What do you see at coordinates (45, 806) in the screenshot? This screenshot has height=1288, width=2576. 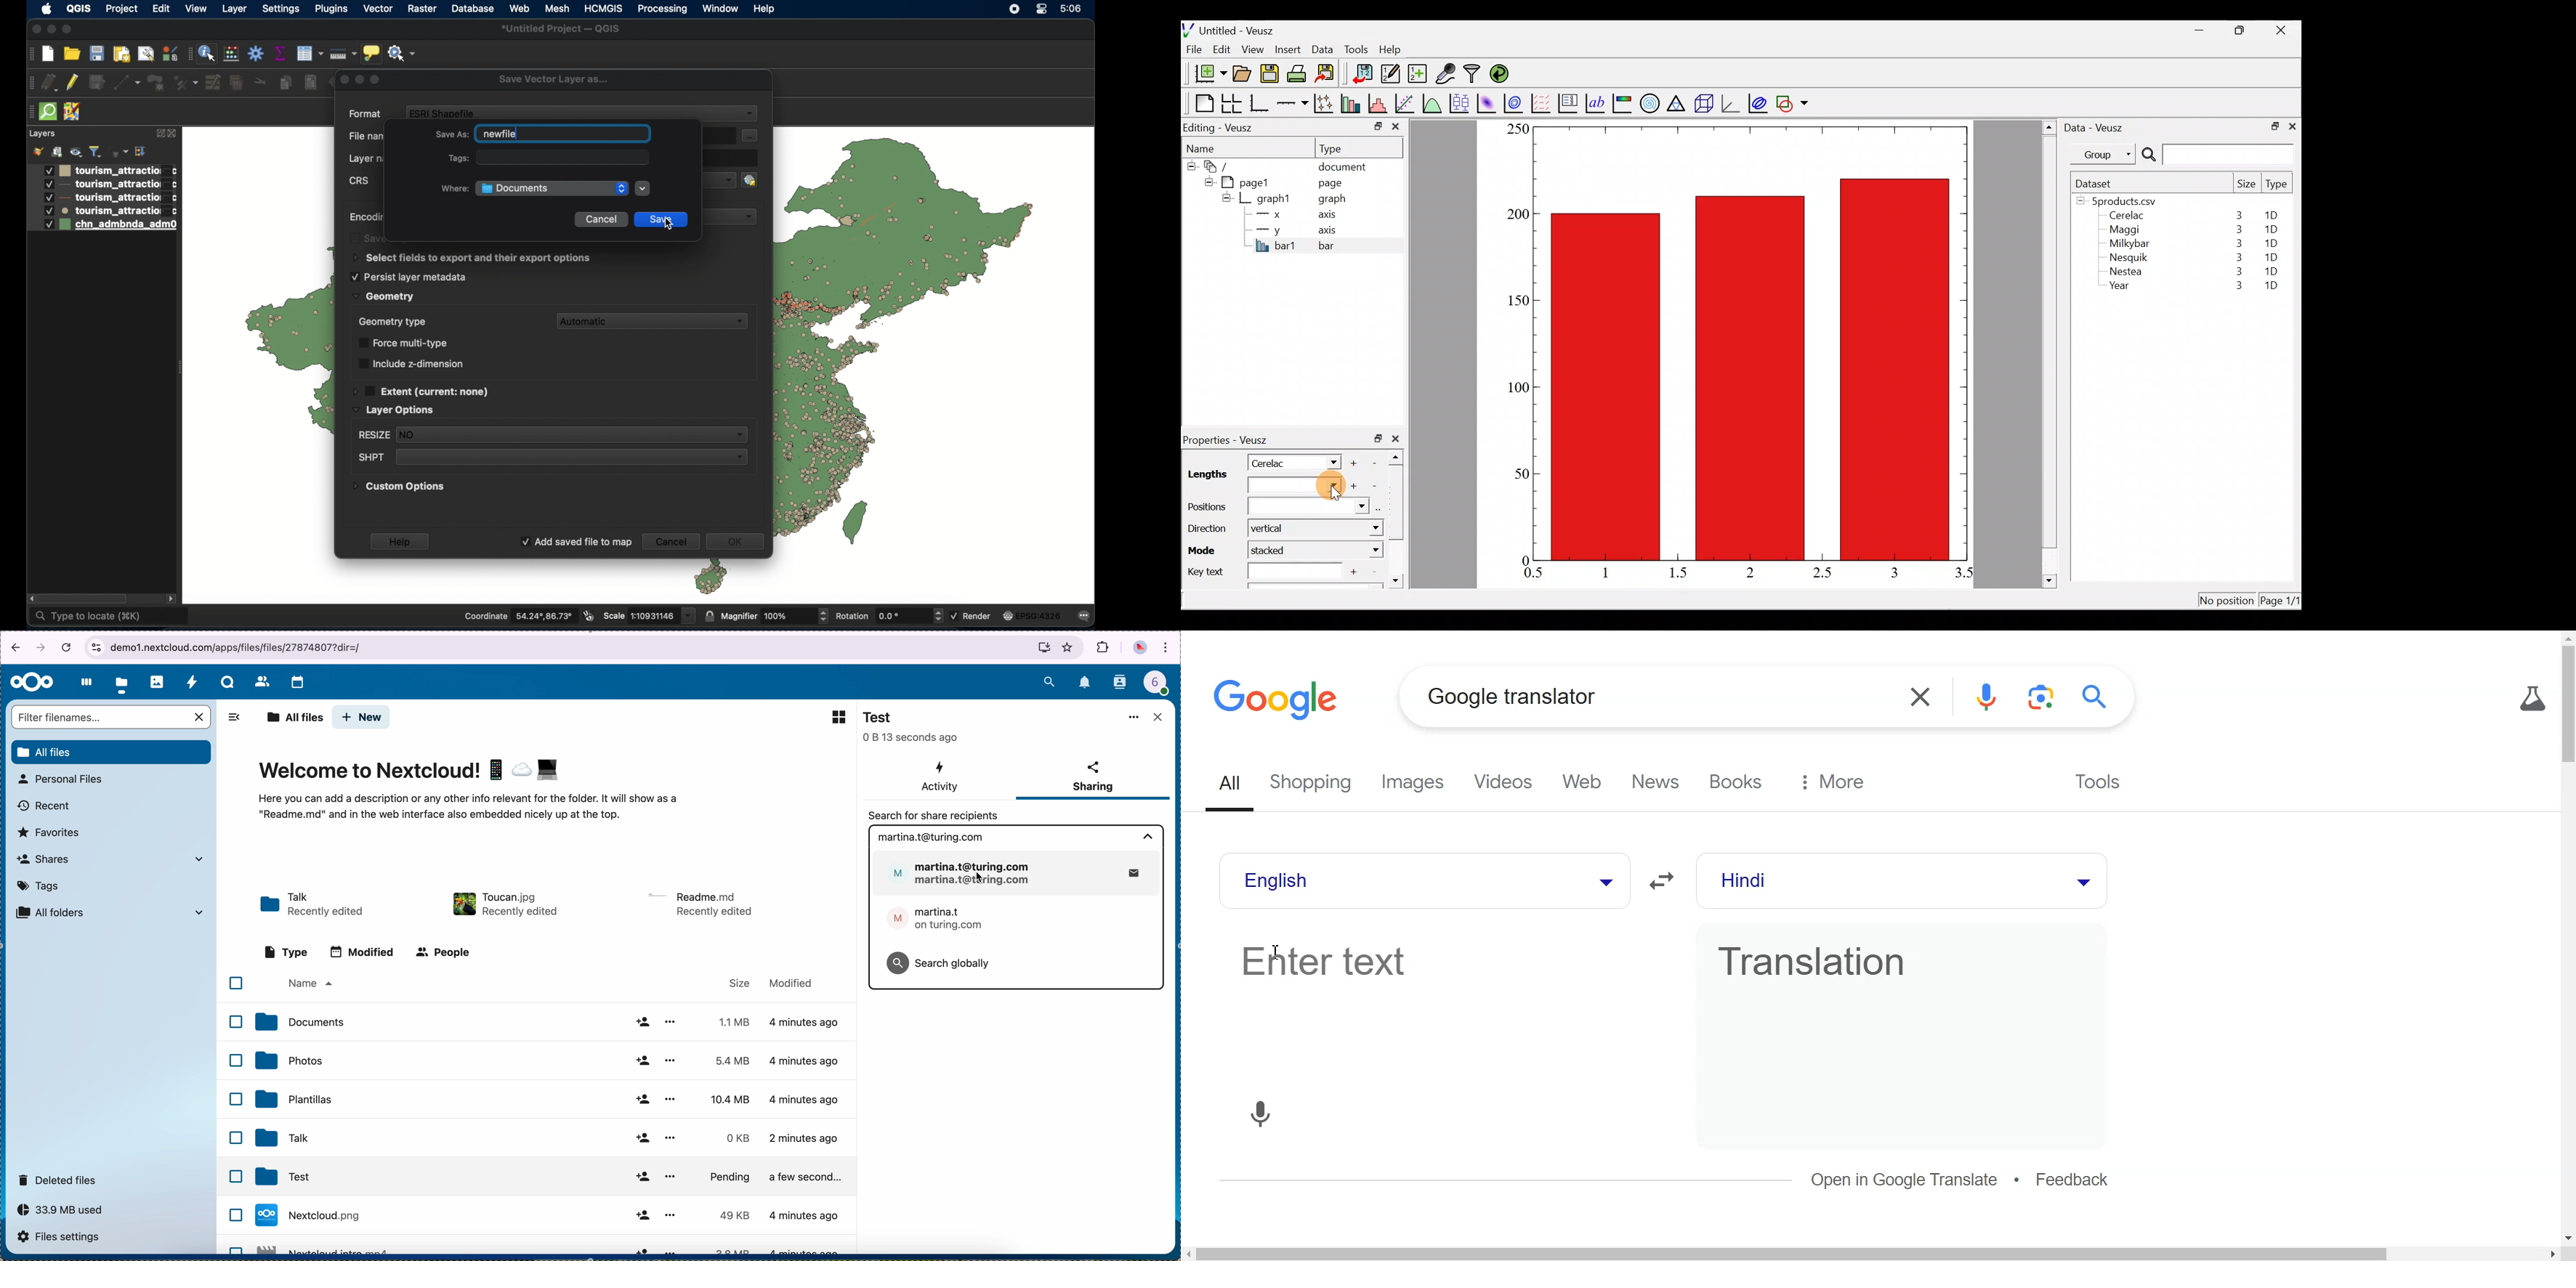 I see `recent` at bounding box center [45, 806].